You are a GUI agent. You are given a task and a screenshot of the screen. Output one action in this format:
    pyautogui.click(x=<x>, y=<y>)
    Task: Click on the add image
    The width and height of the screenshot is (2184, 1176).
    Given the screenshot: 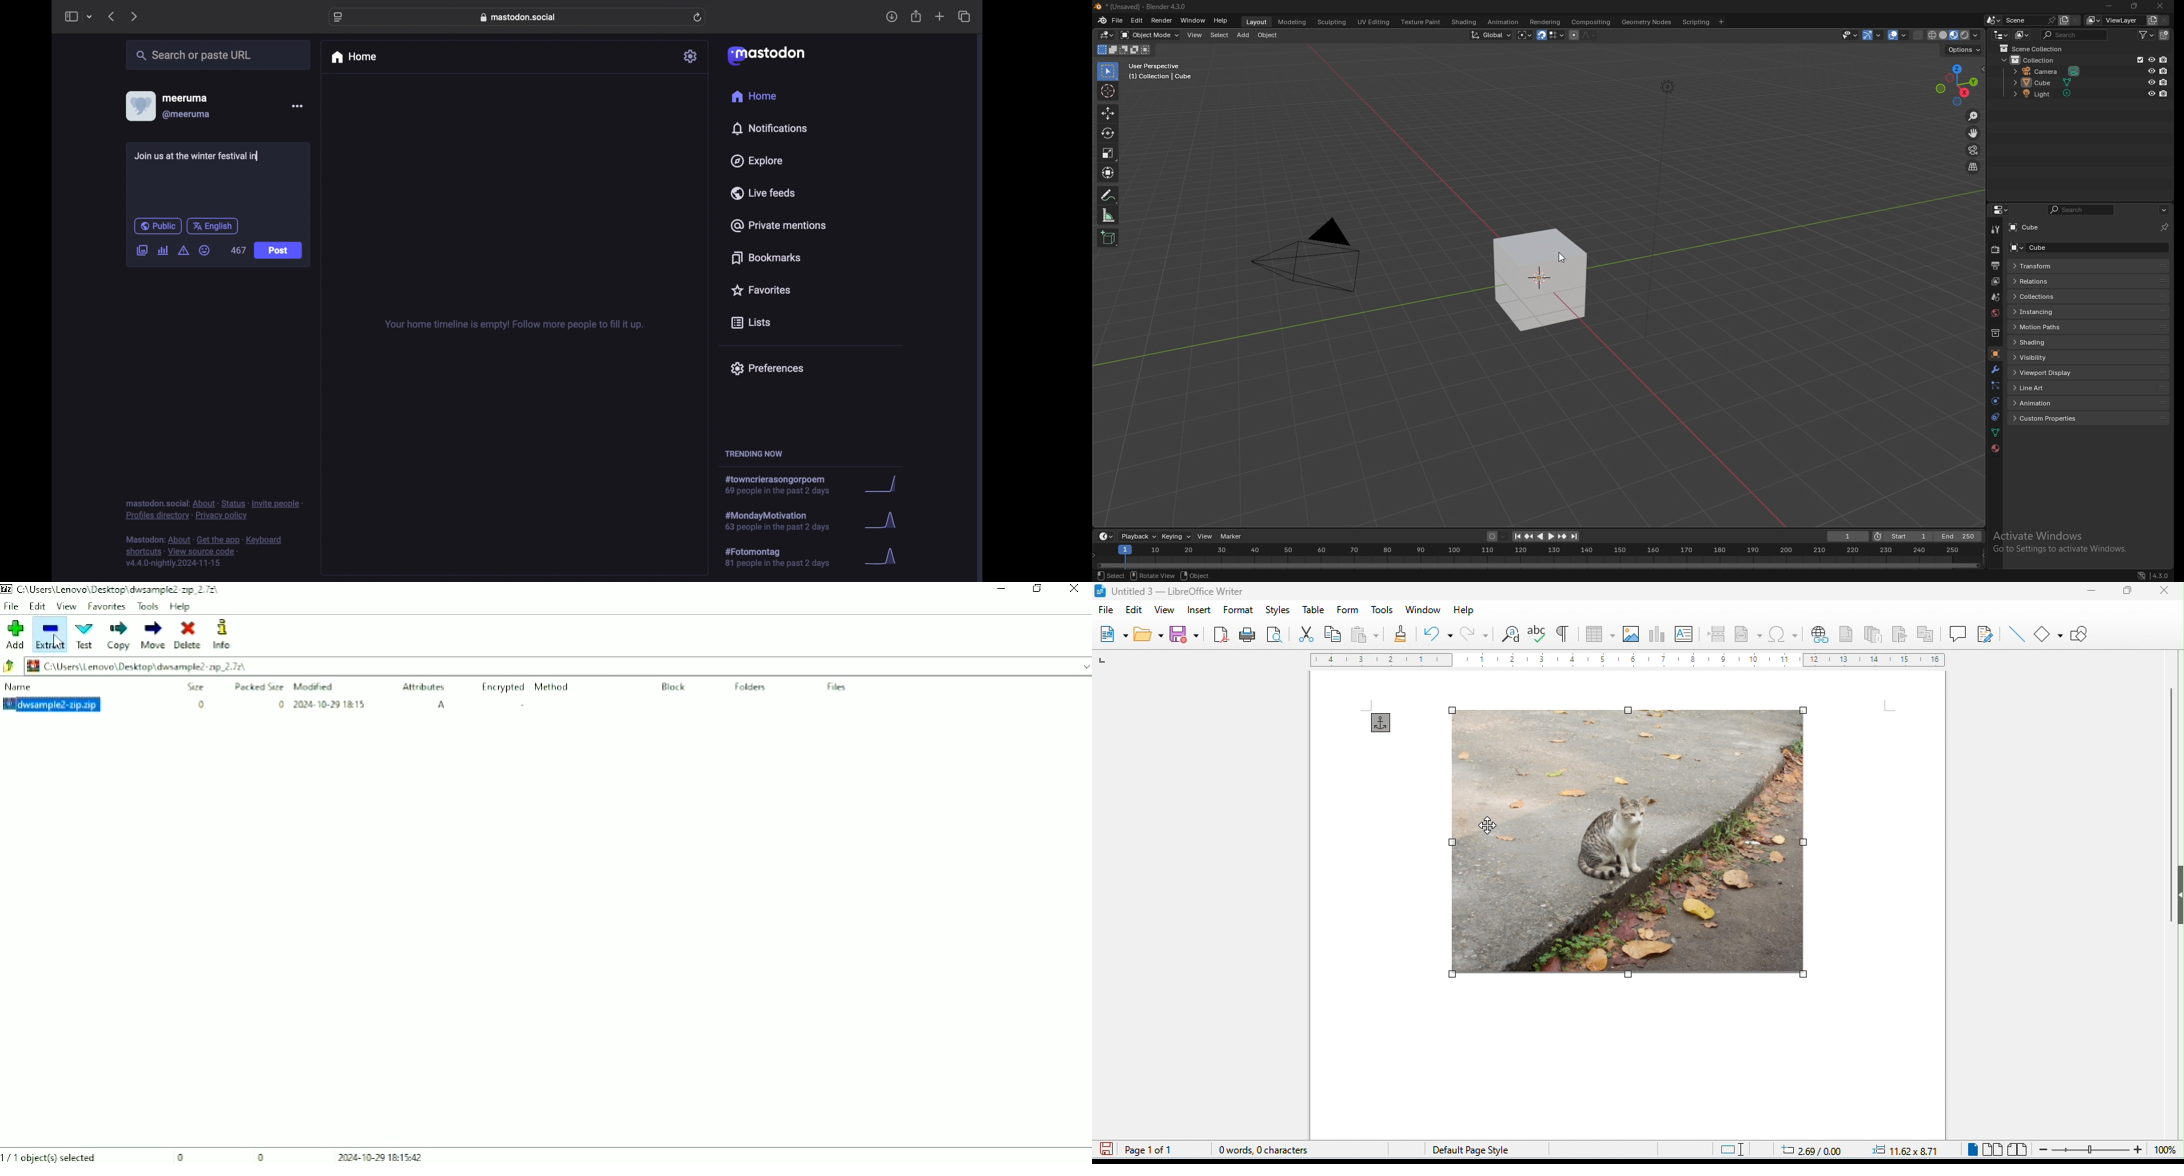 What is the action you would take?
    pyautogui.click(x=142, y=251)
    